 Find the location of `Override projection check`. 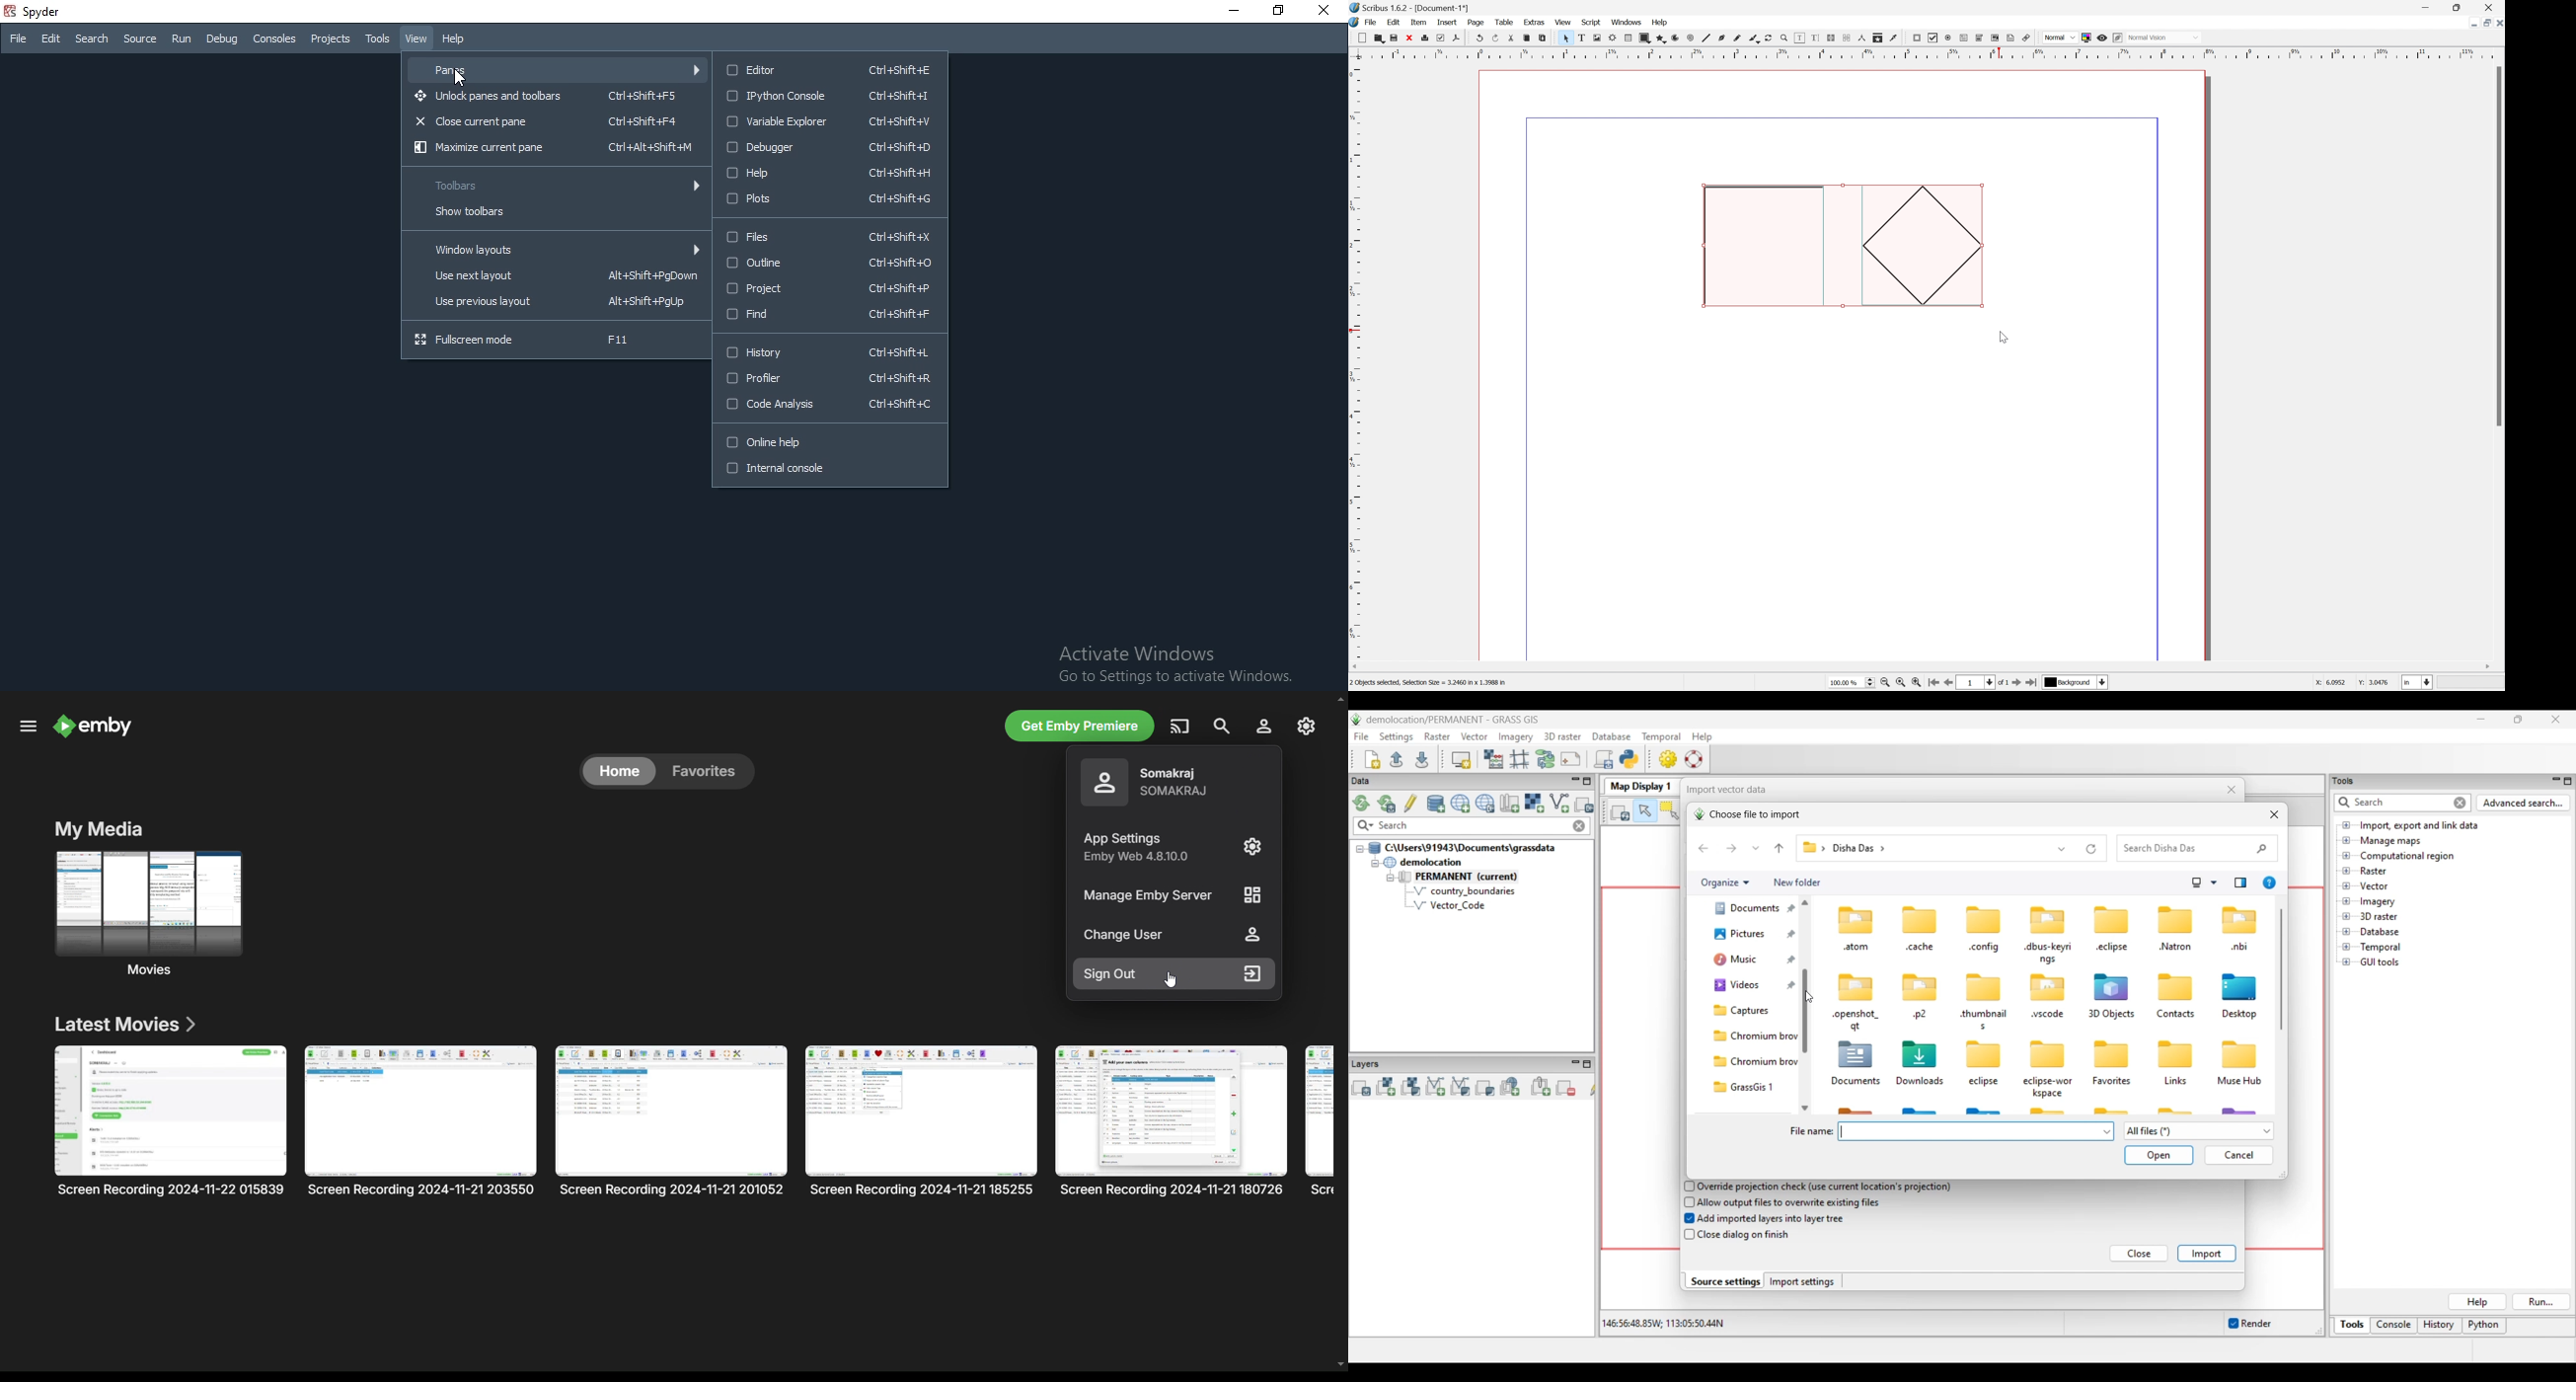

Override projection check is located at coordinates (1824, 1187).